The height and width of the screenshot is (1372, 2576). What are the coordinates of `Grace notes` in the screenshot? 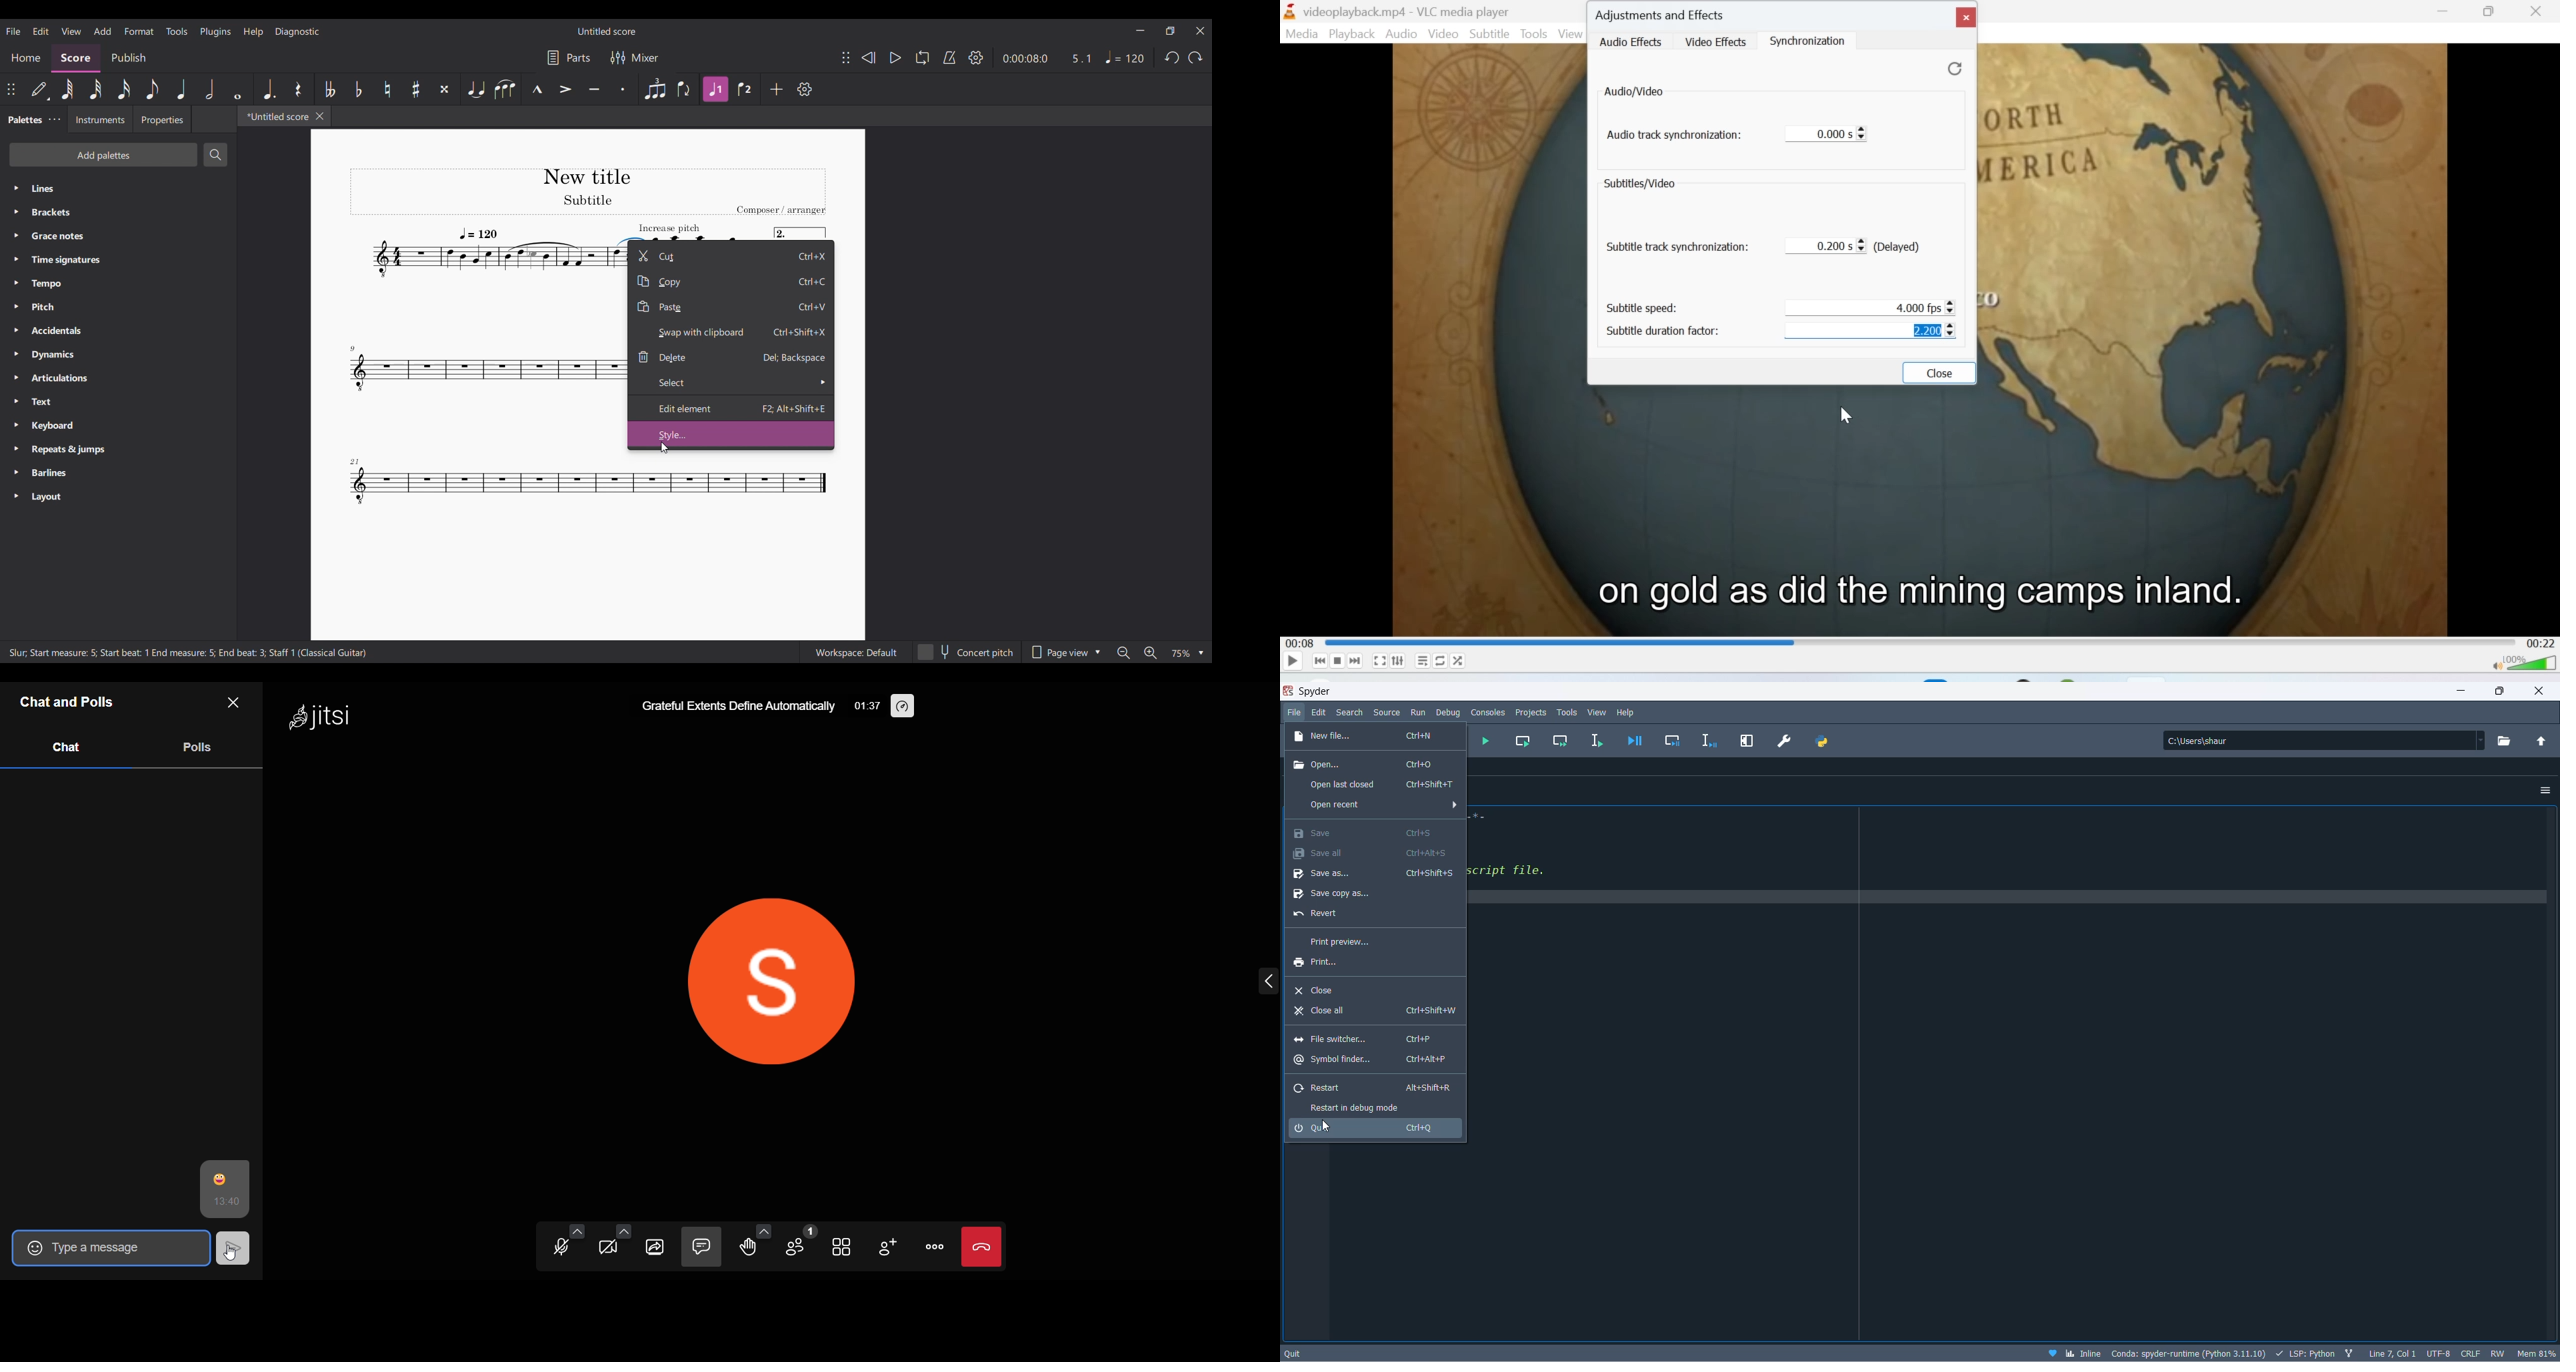 It's located at (117, 236).